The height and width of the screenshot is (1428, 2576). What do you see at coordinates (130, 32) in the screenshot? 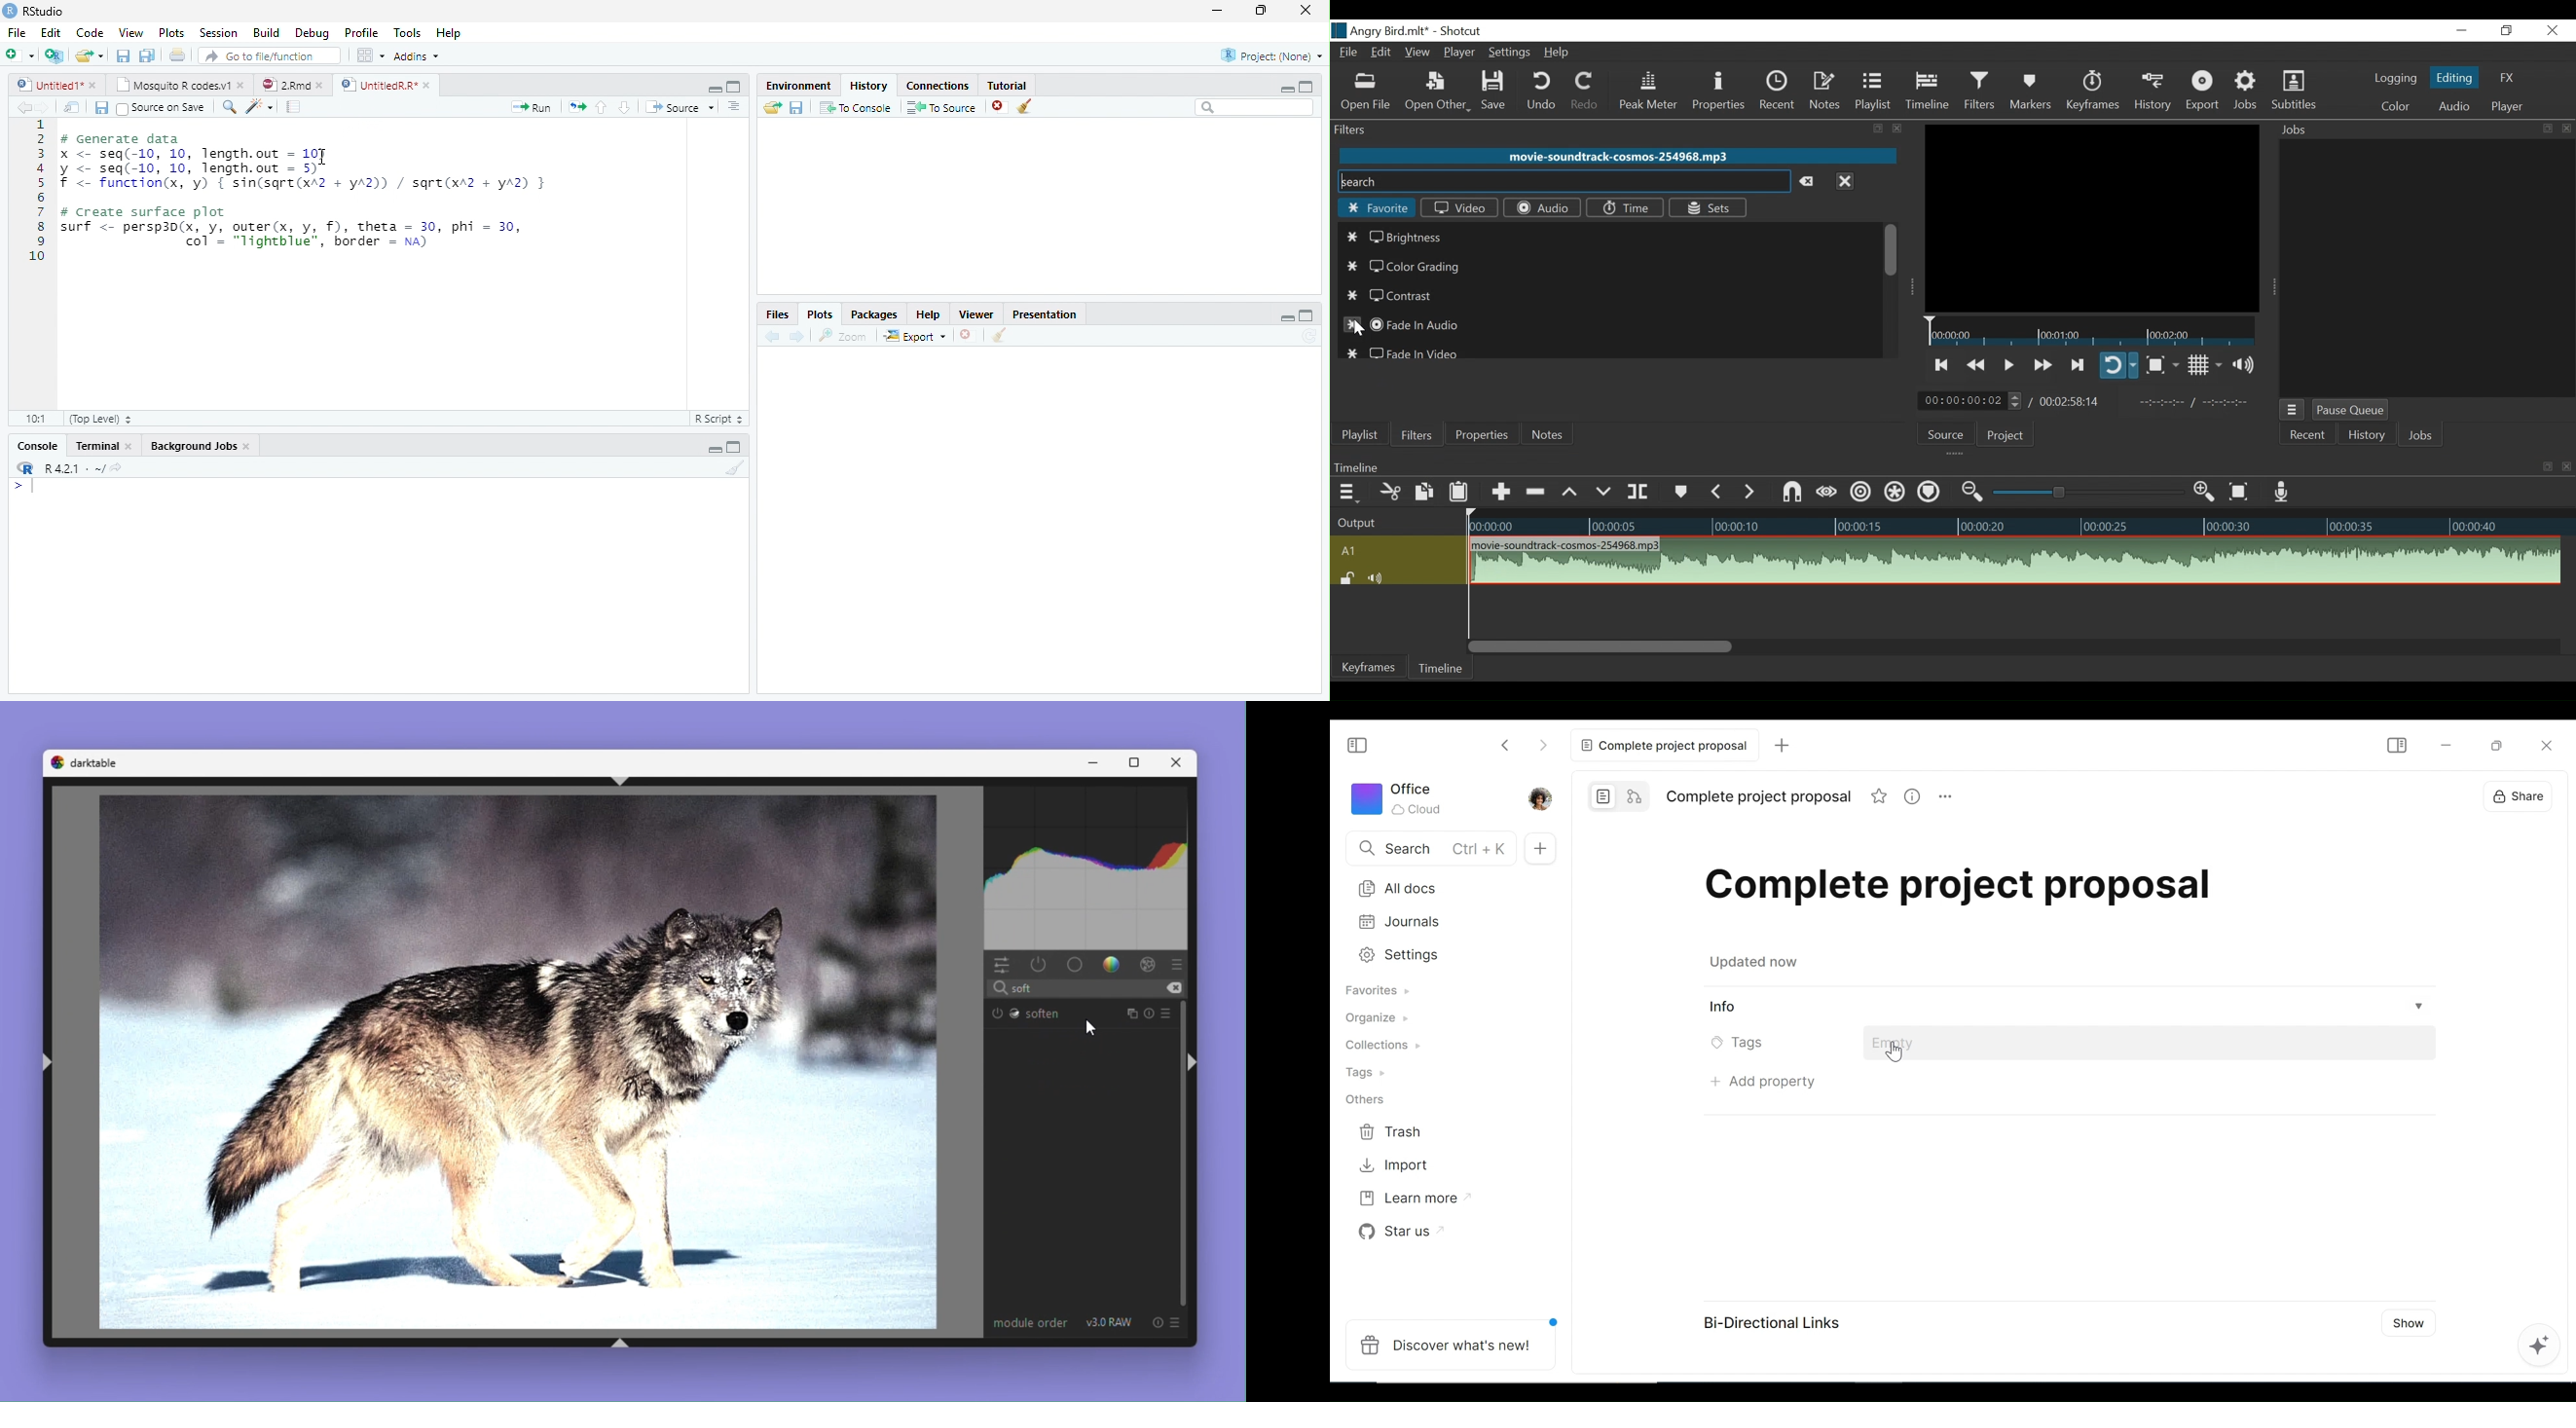
I see `View` at bounding box center [130, 32].